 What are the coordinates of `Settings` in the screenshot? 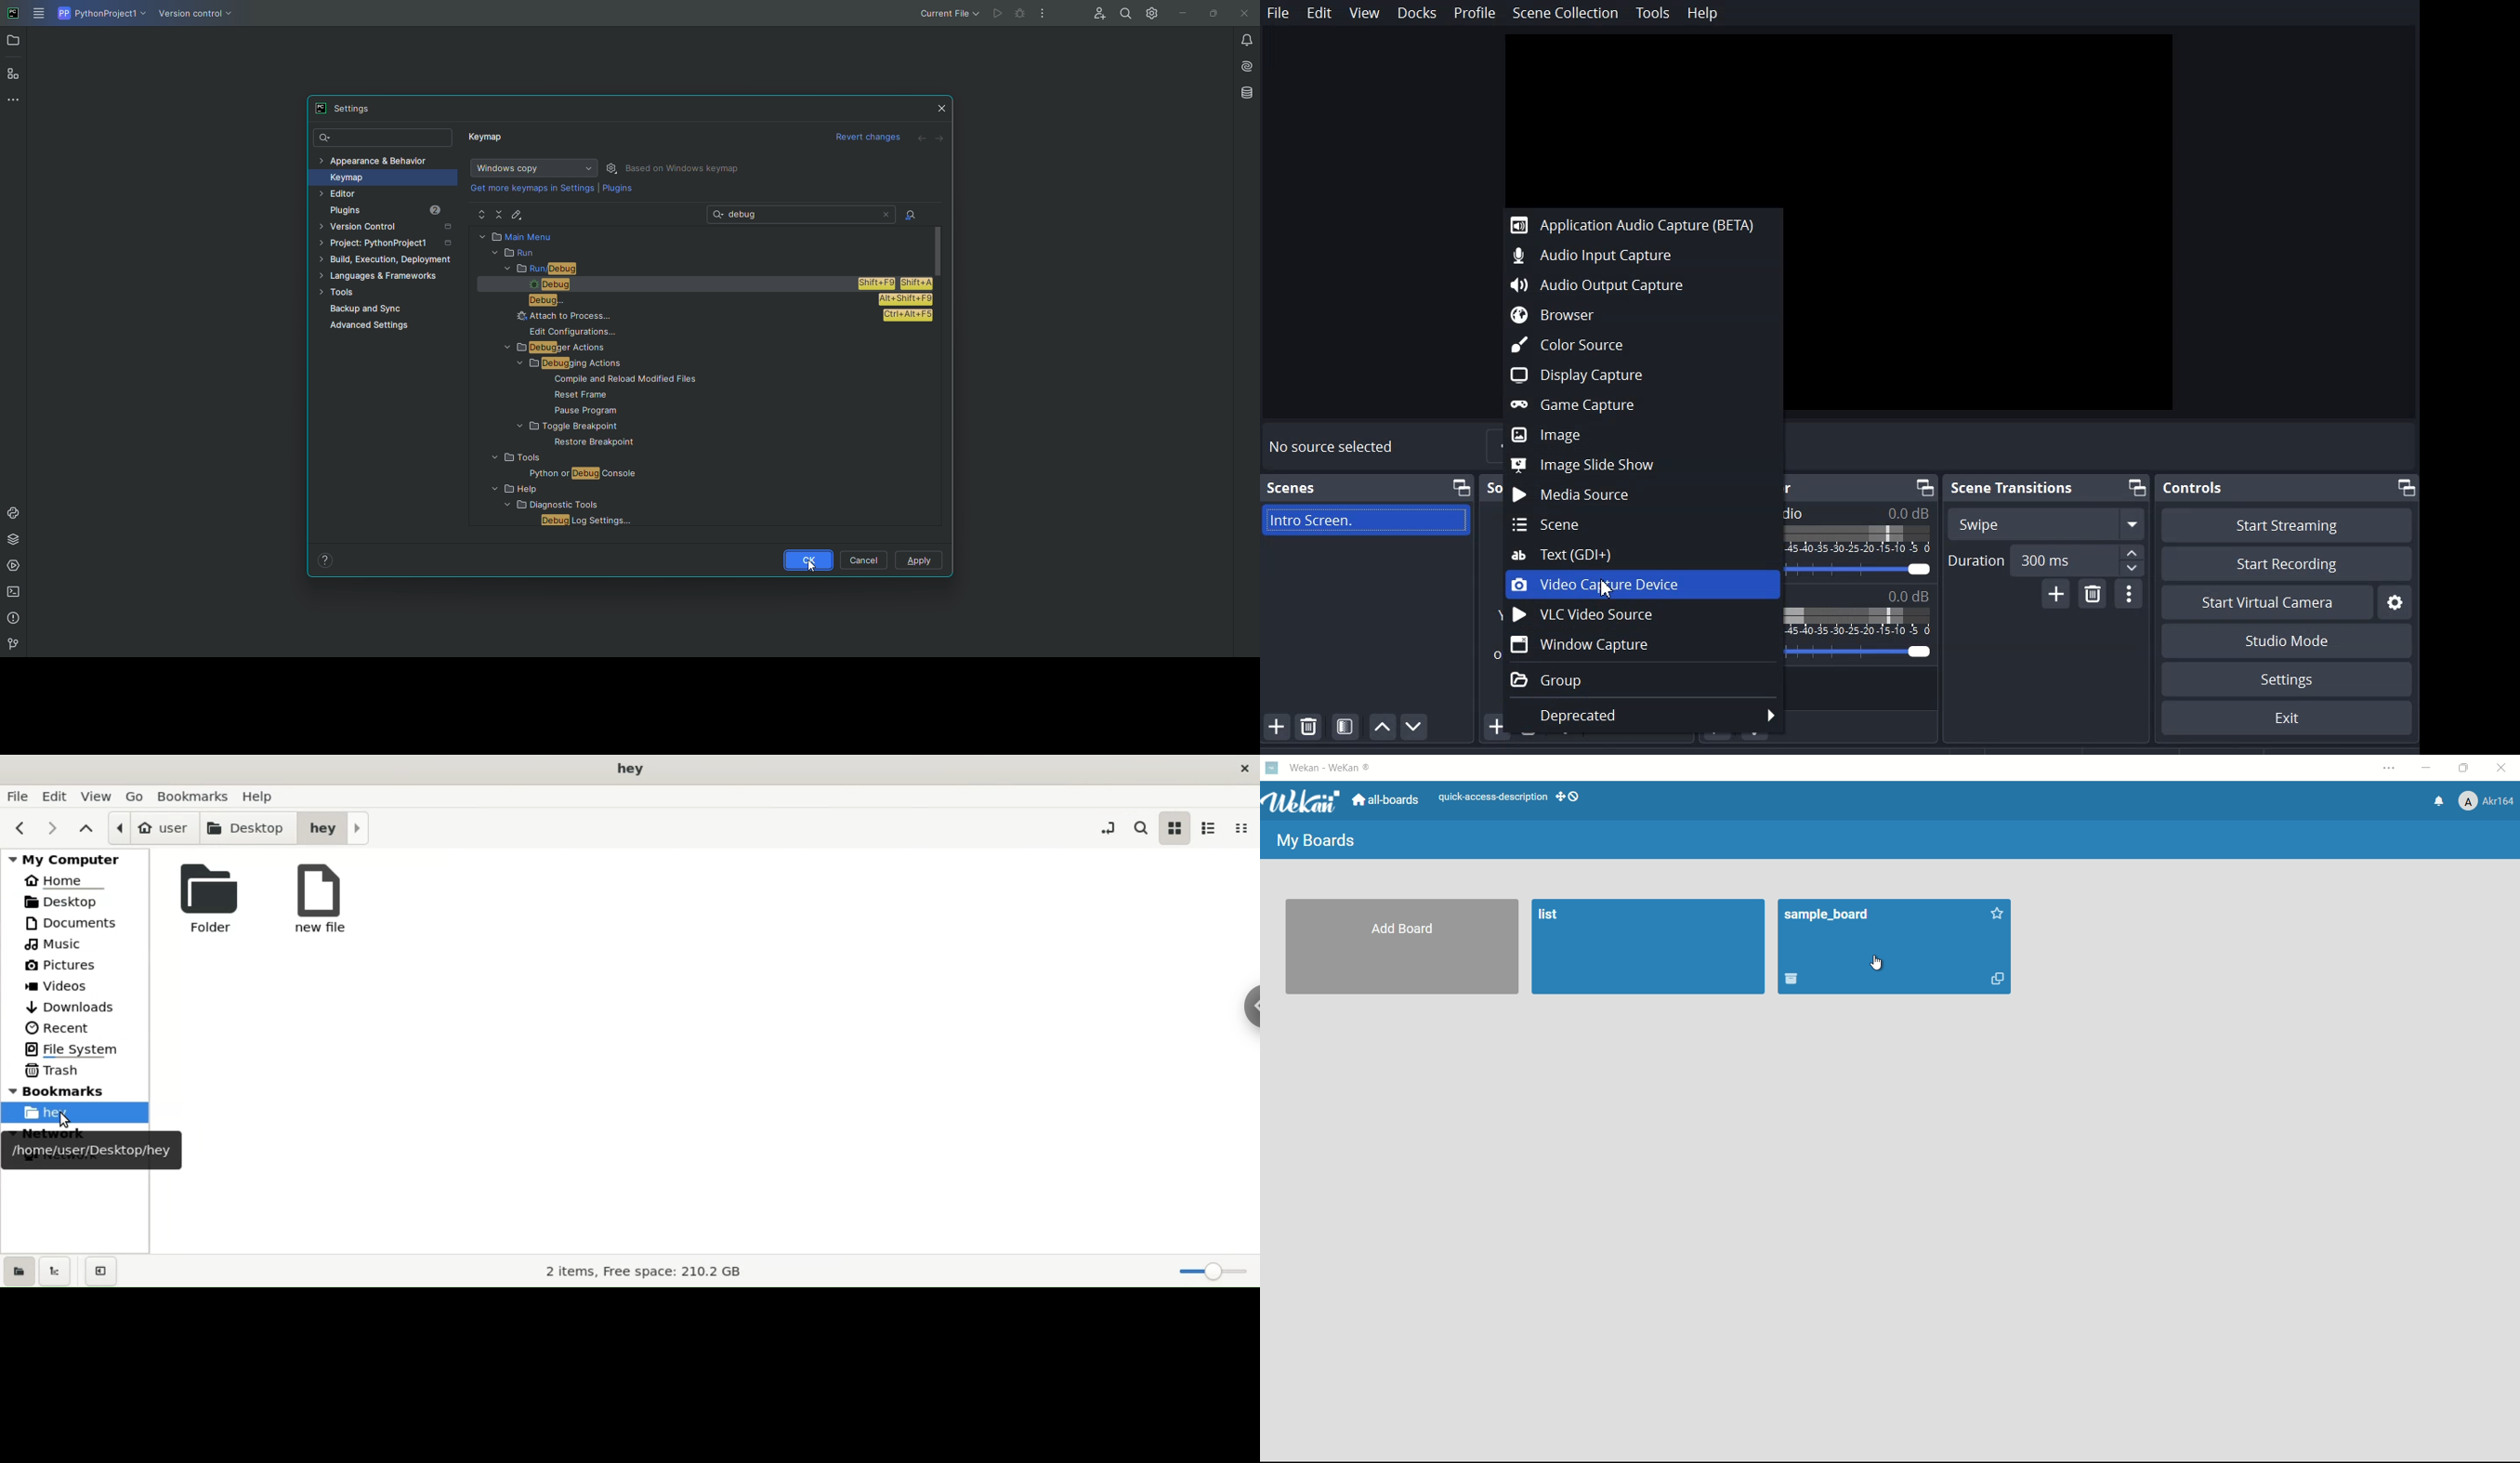 It's located at (2287, 679).